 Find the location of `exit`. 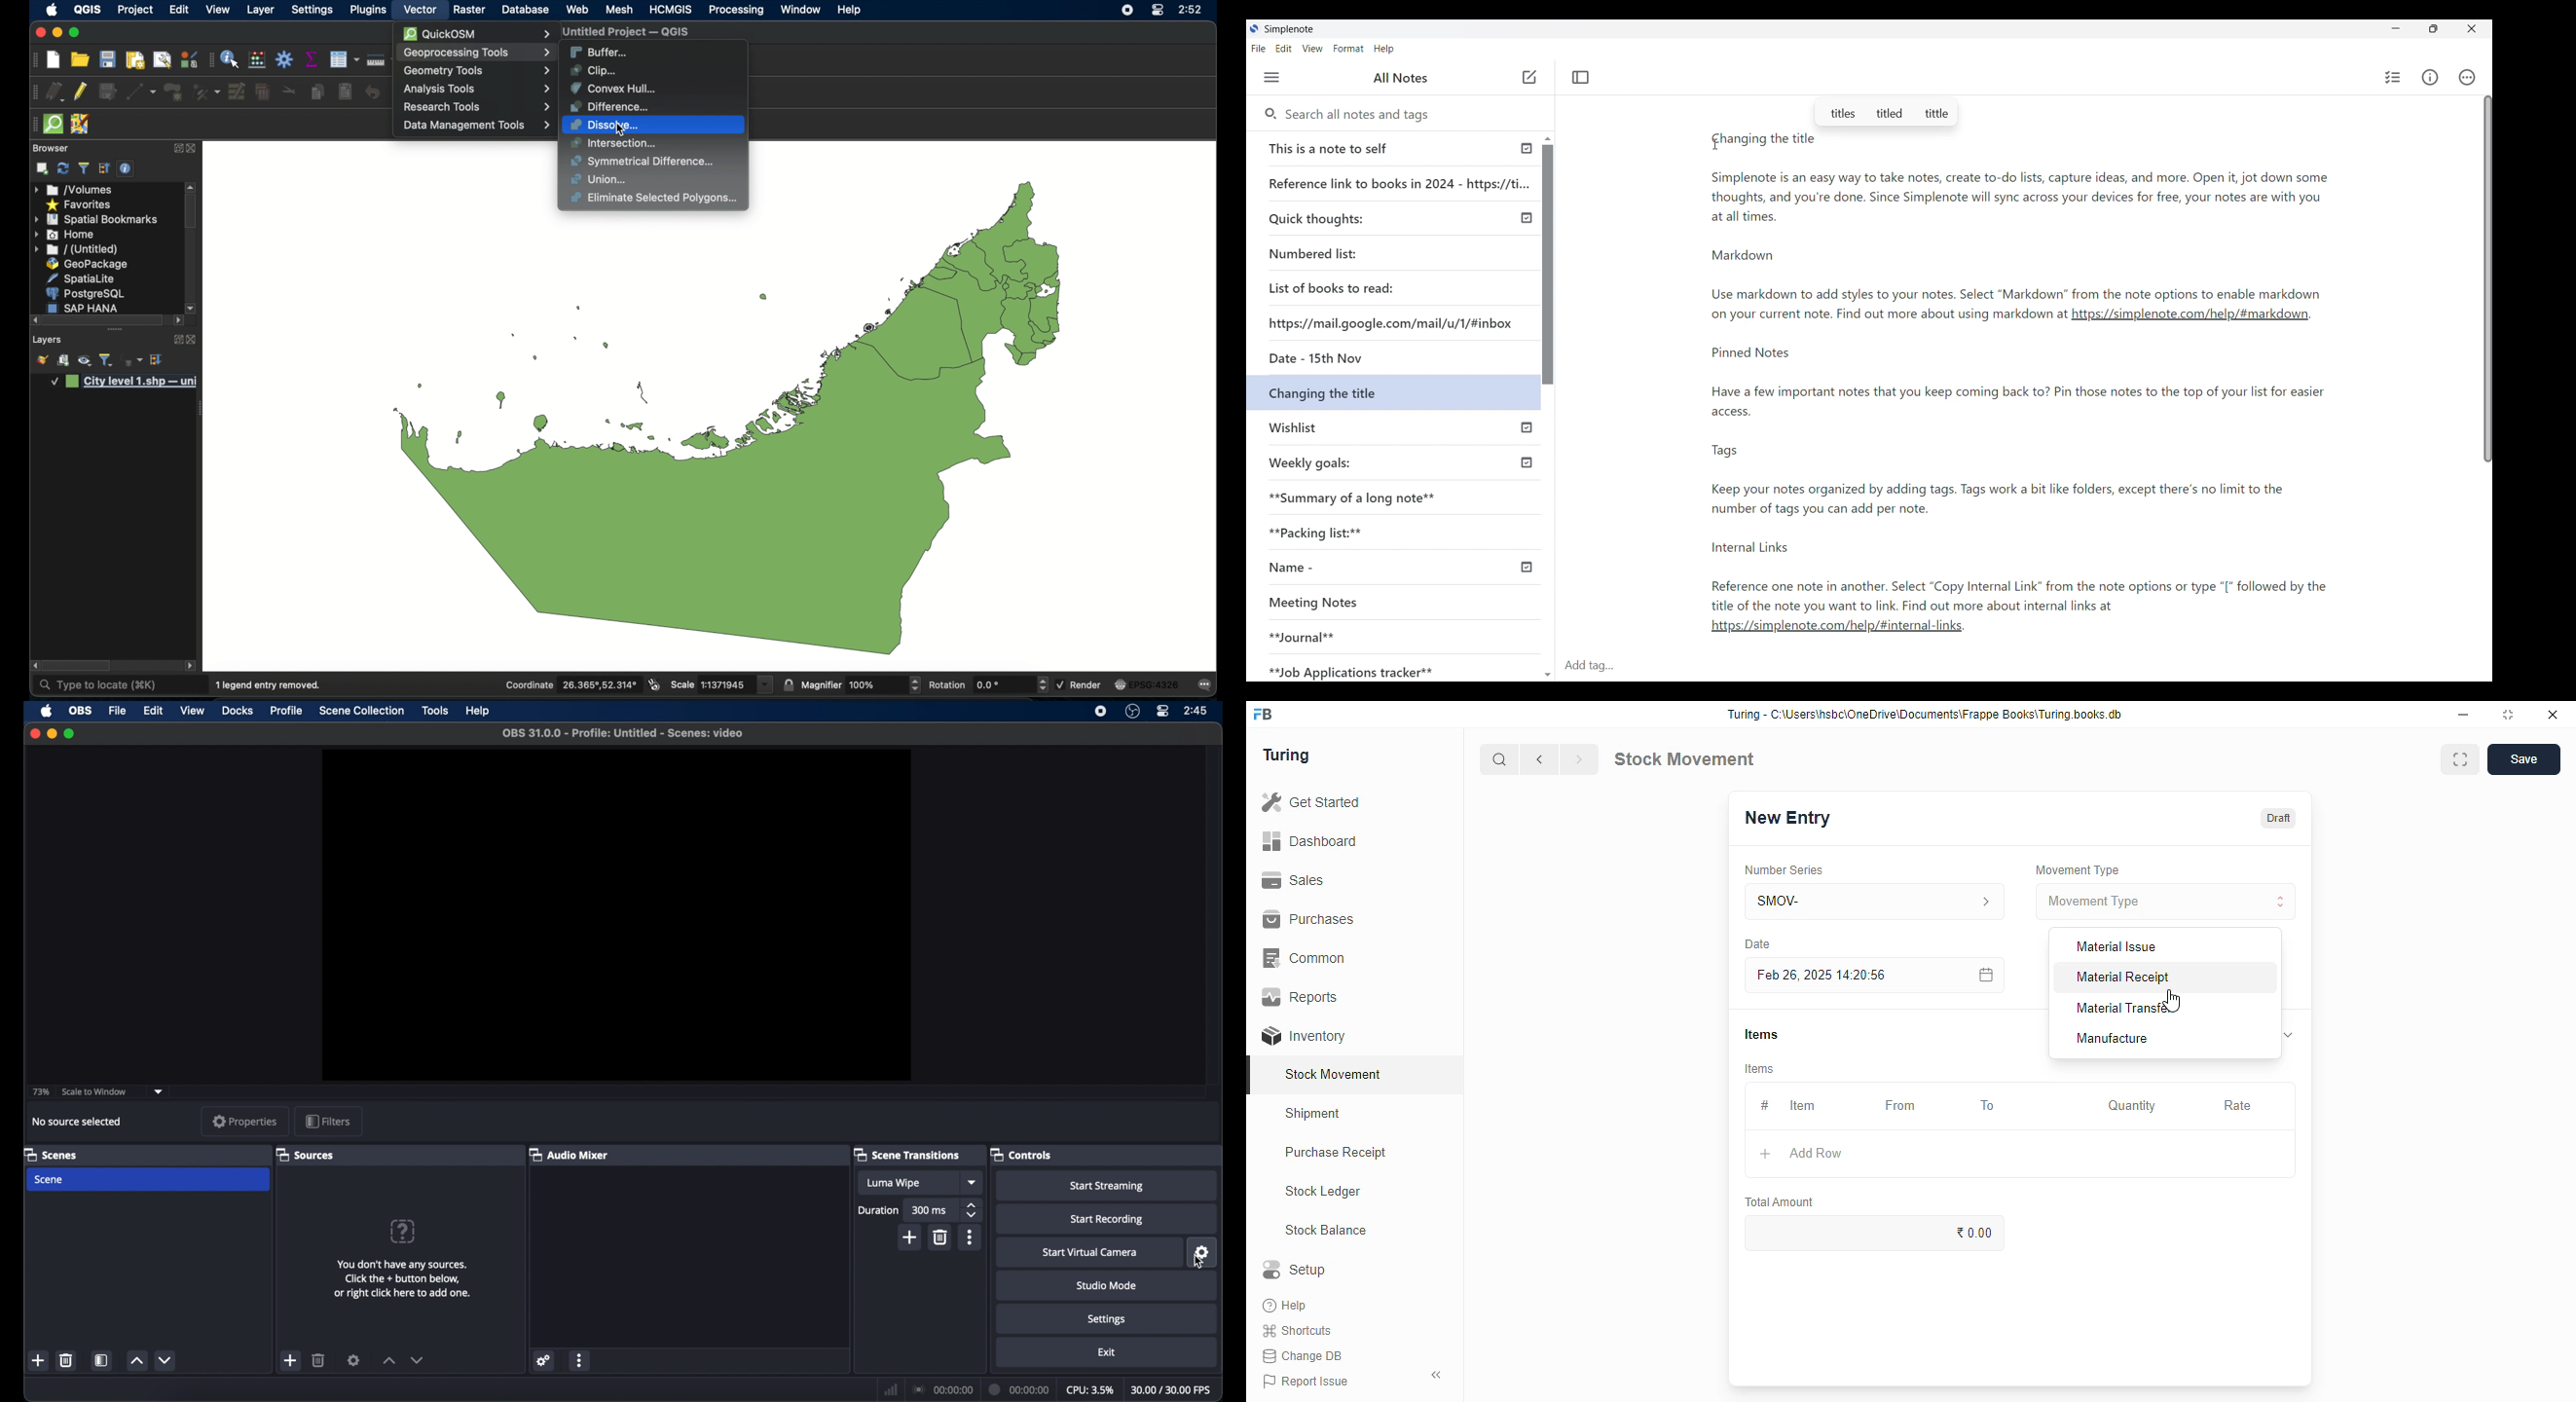

exit is located at coordinates (1107, 1353).